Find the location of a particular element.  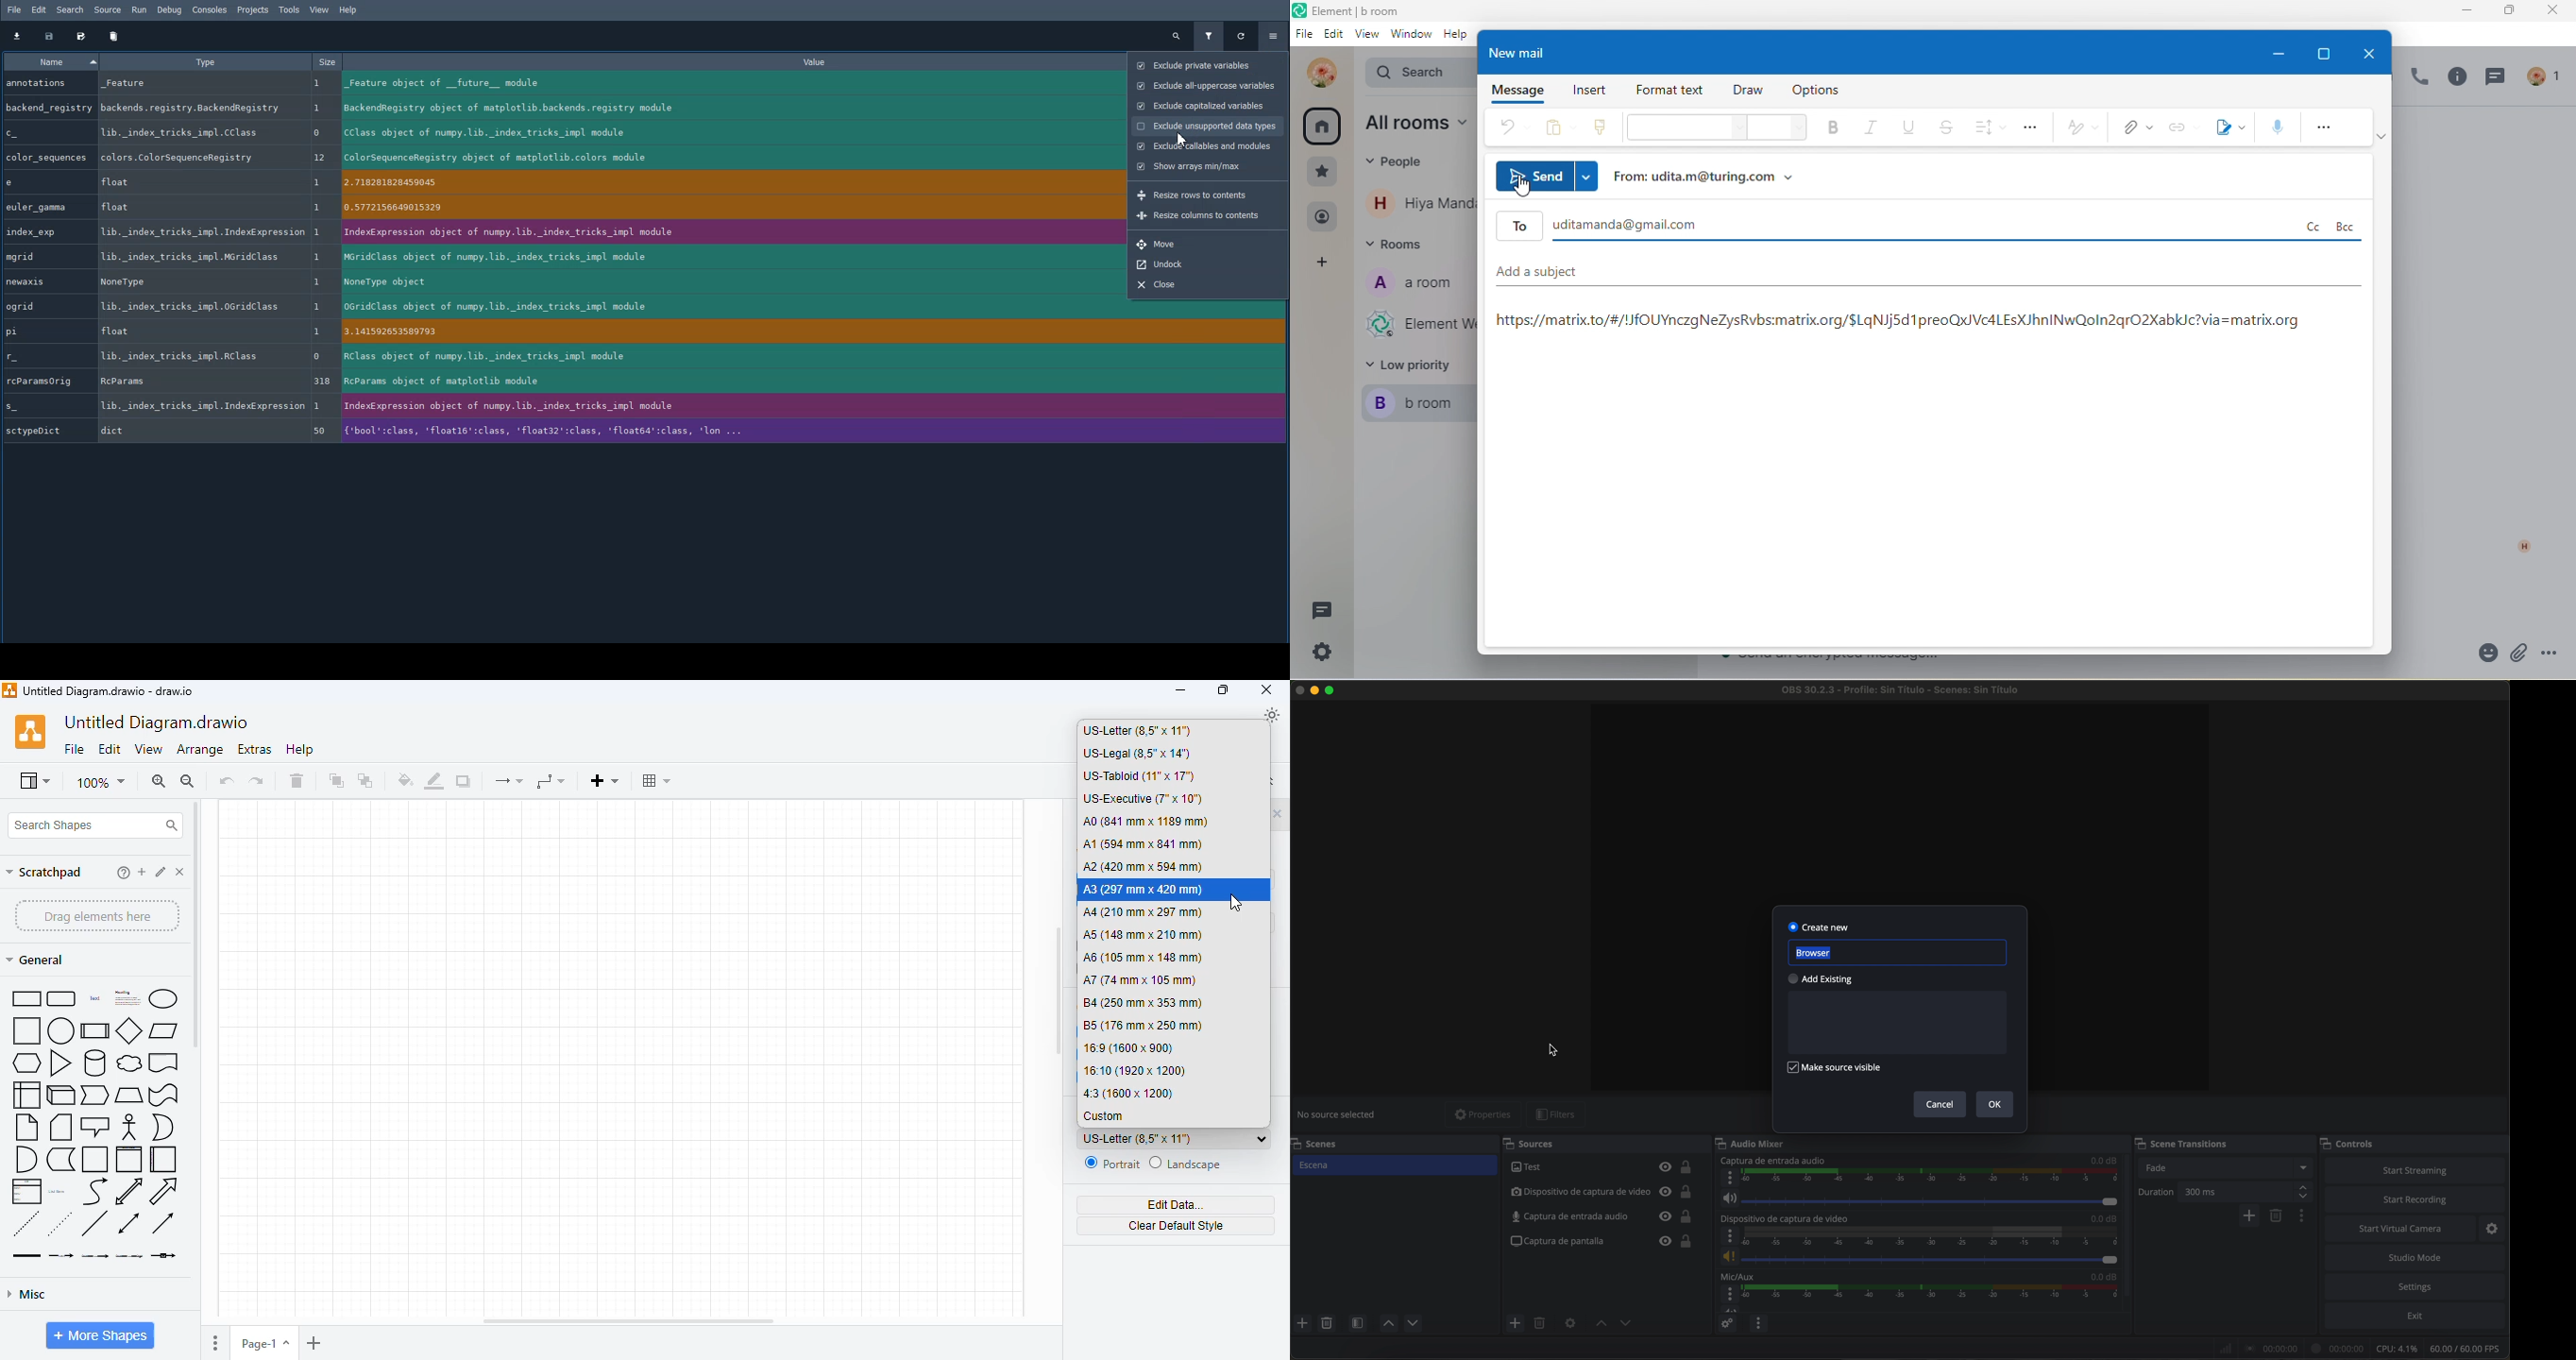

all room is located at coordinates (1323, 130).